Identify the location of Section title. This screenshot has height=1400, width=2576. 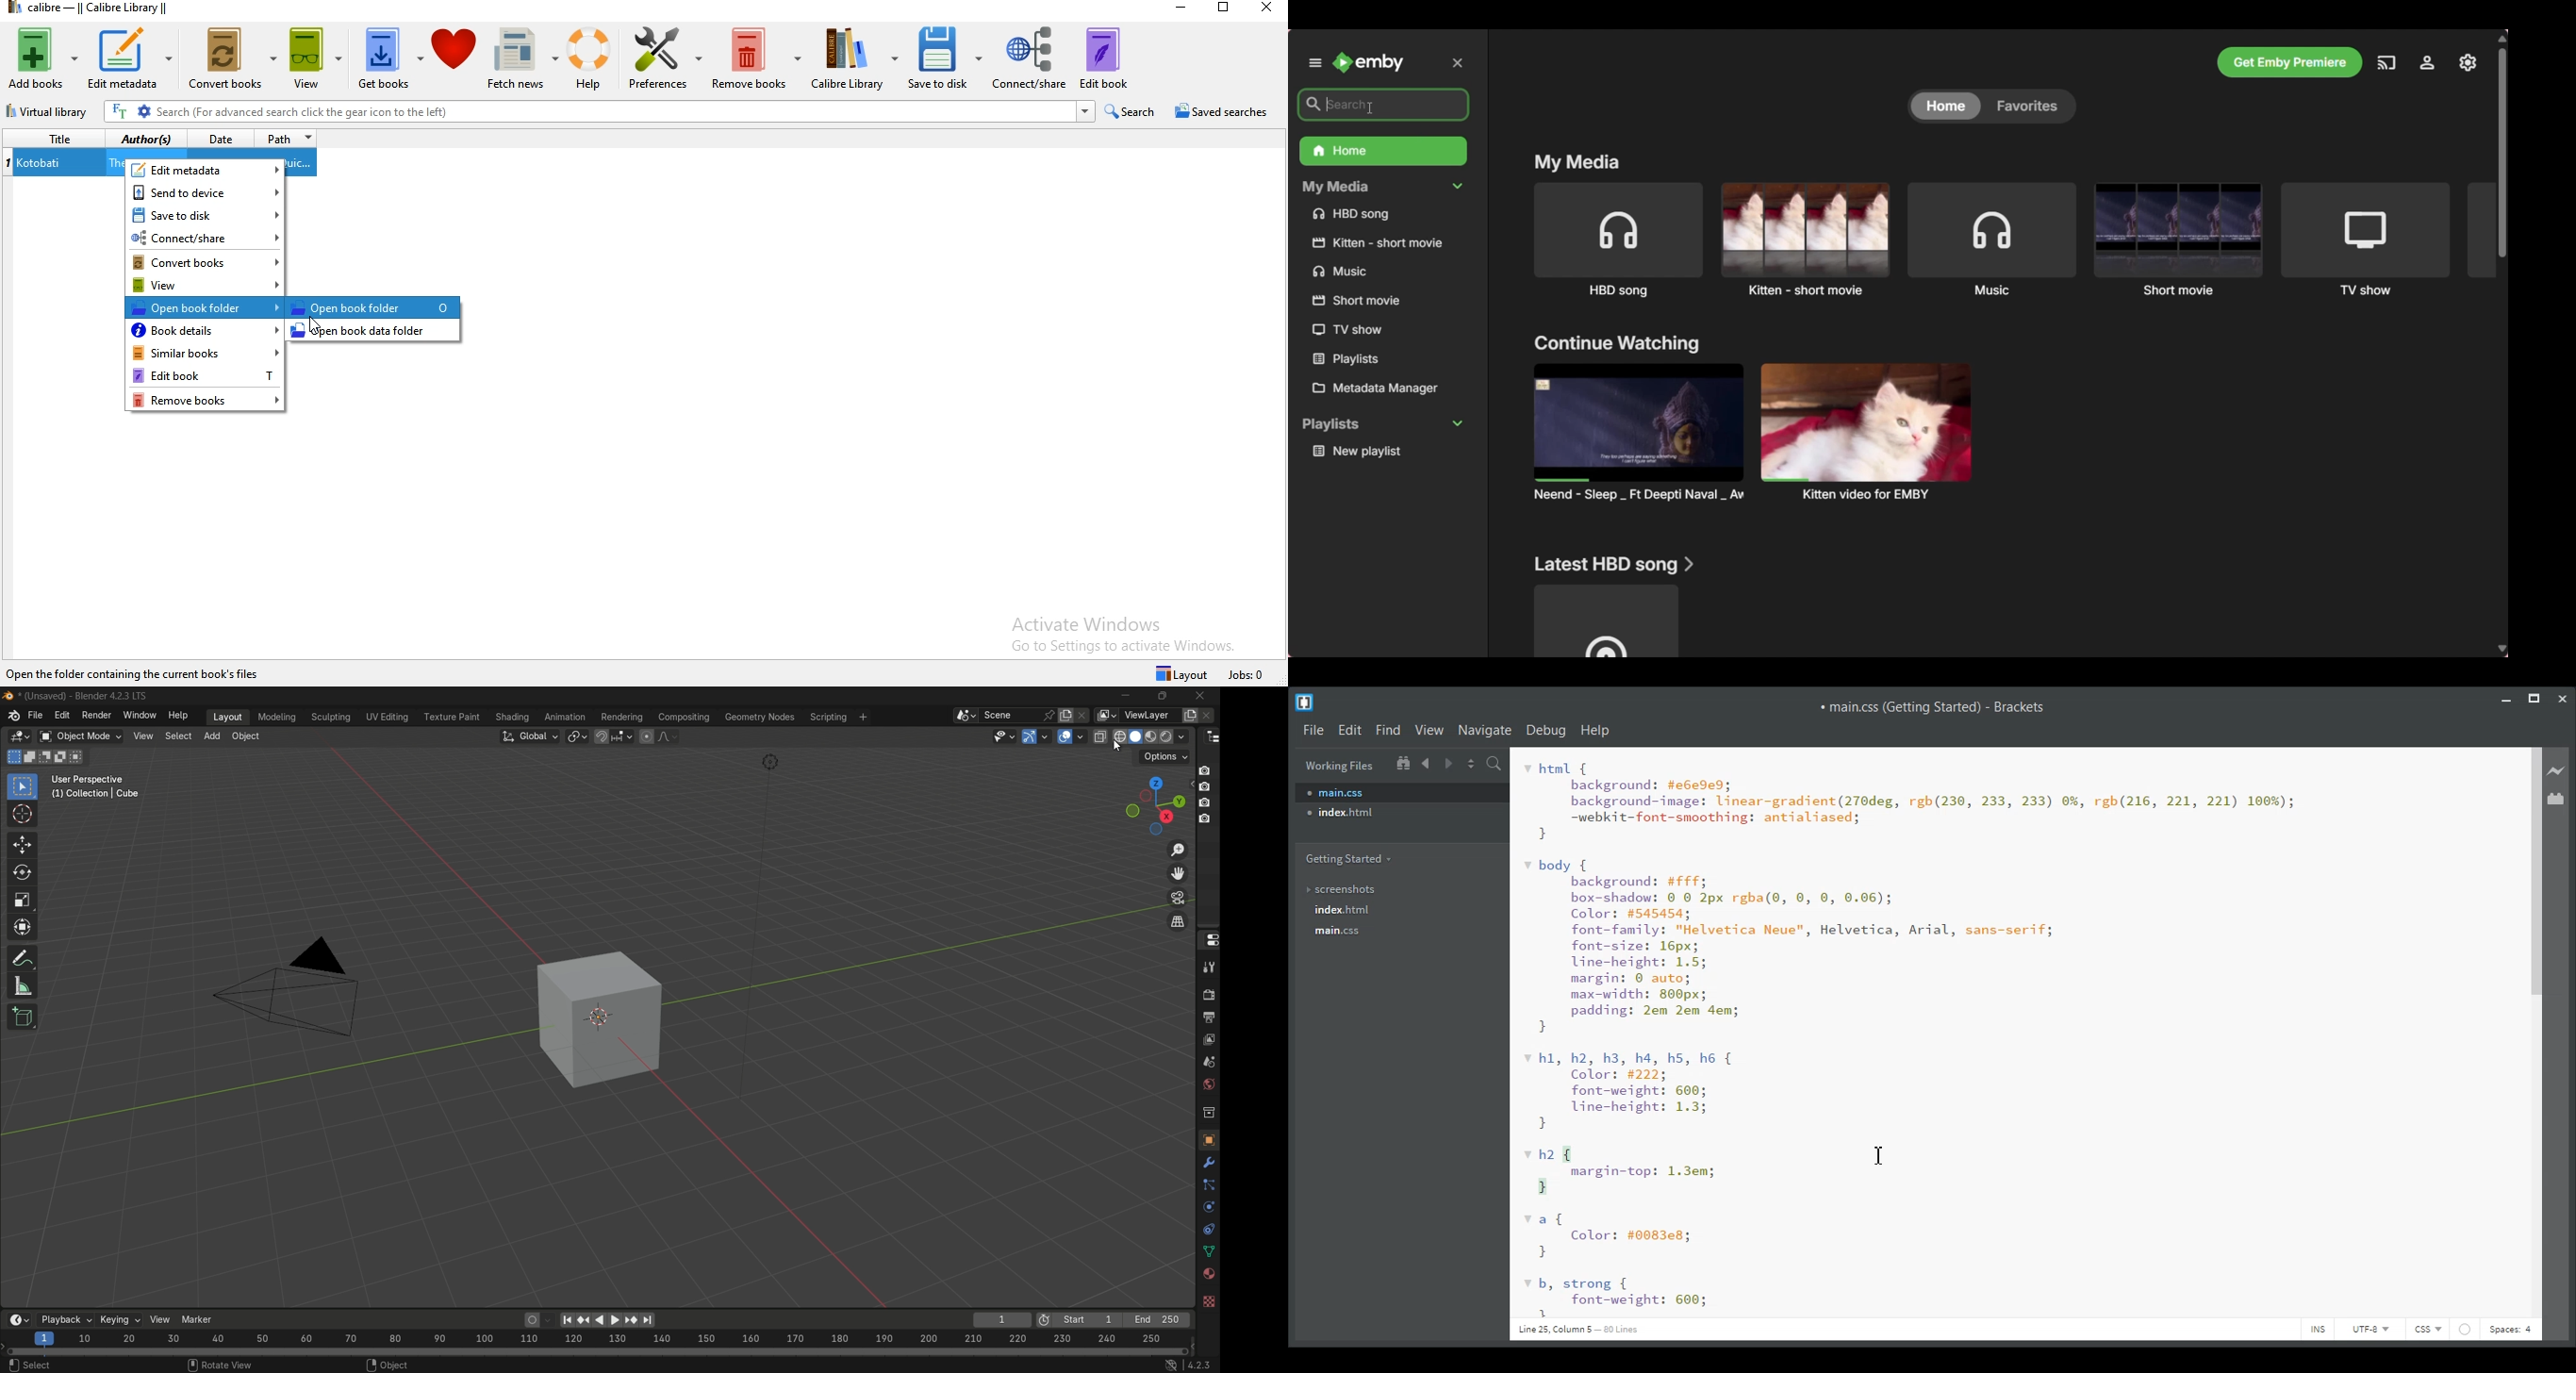
(1617, 342).